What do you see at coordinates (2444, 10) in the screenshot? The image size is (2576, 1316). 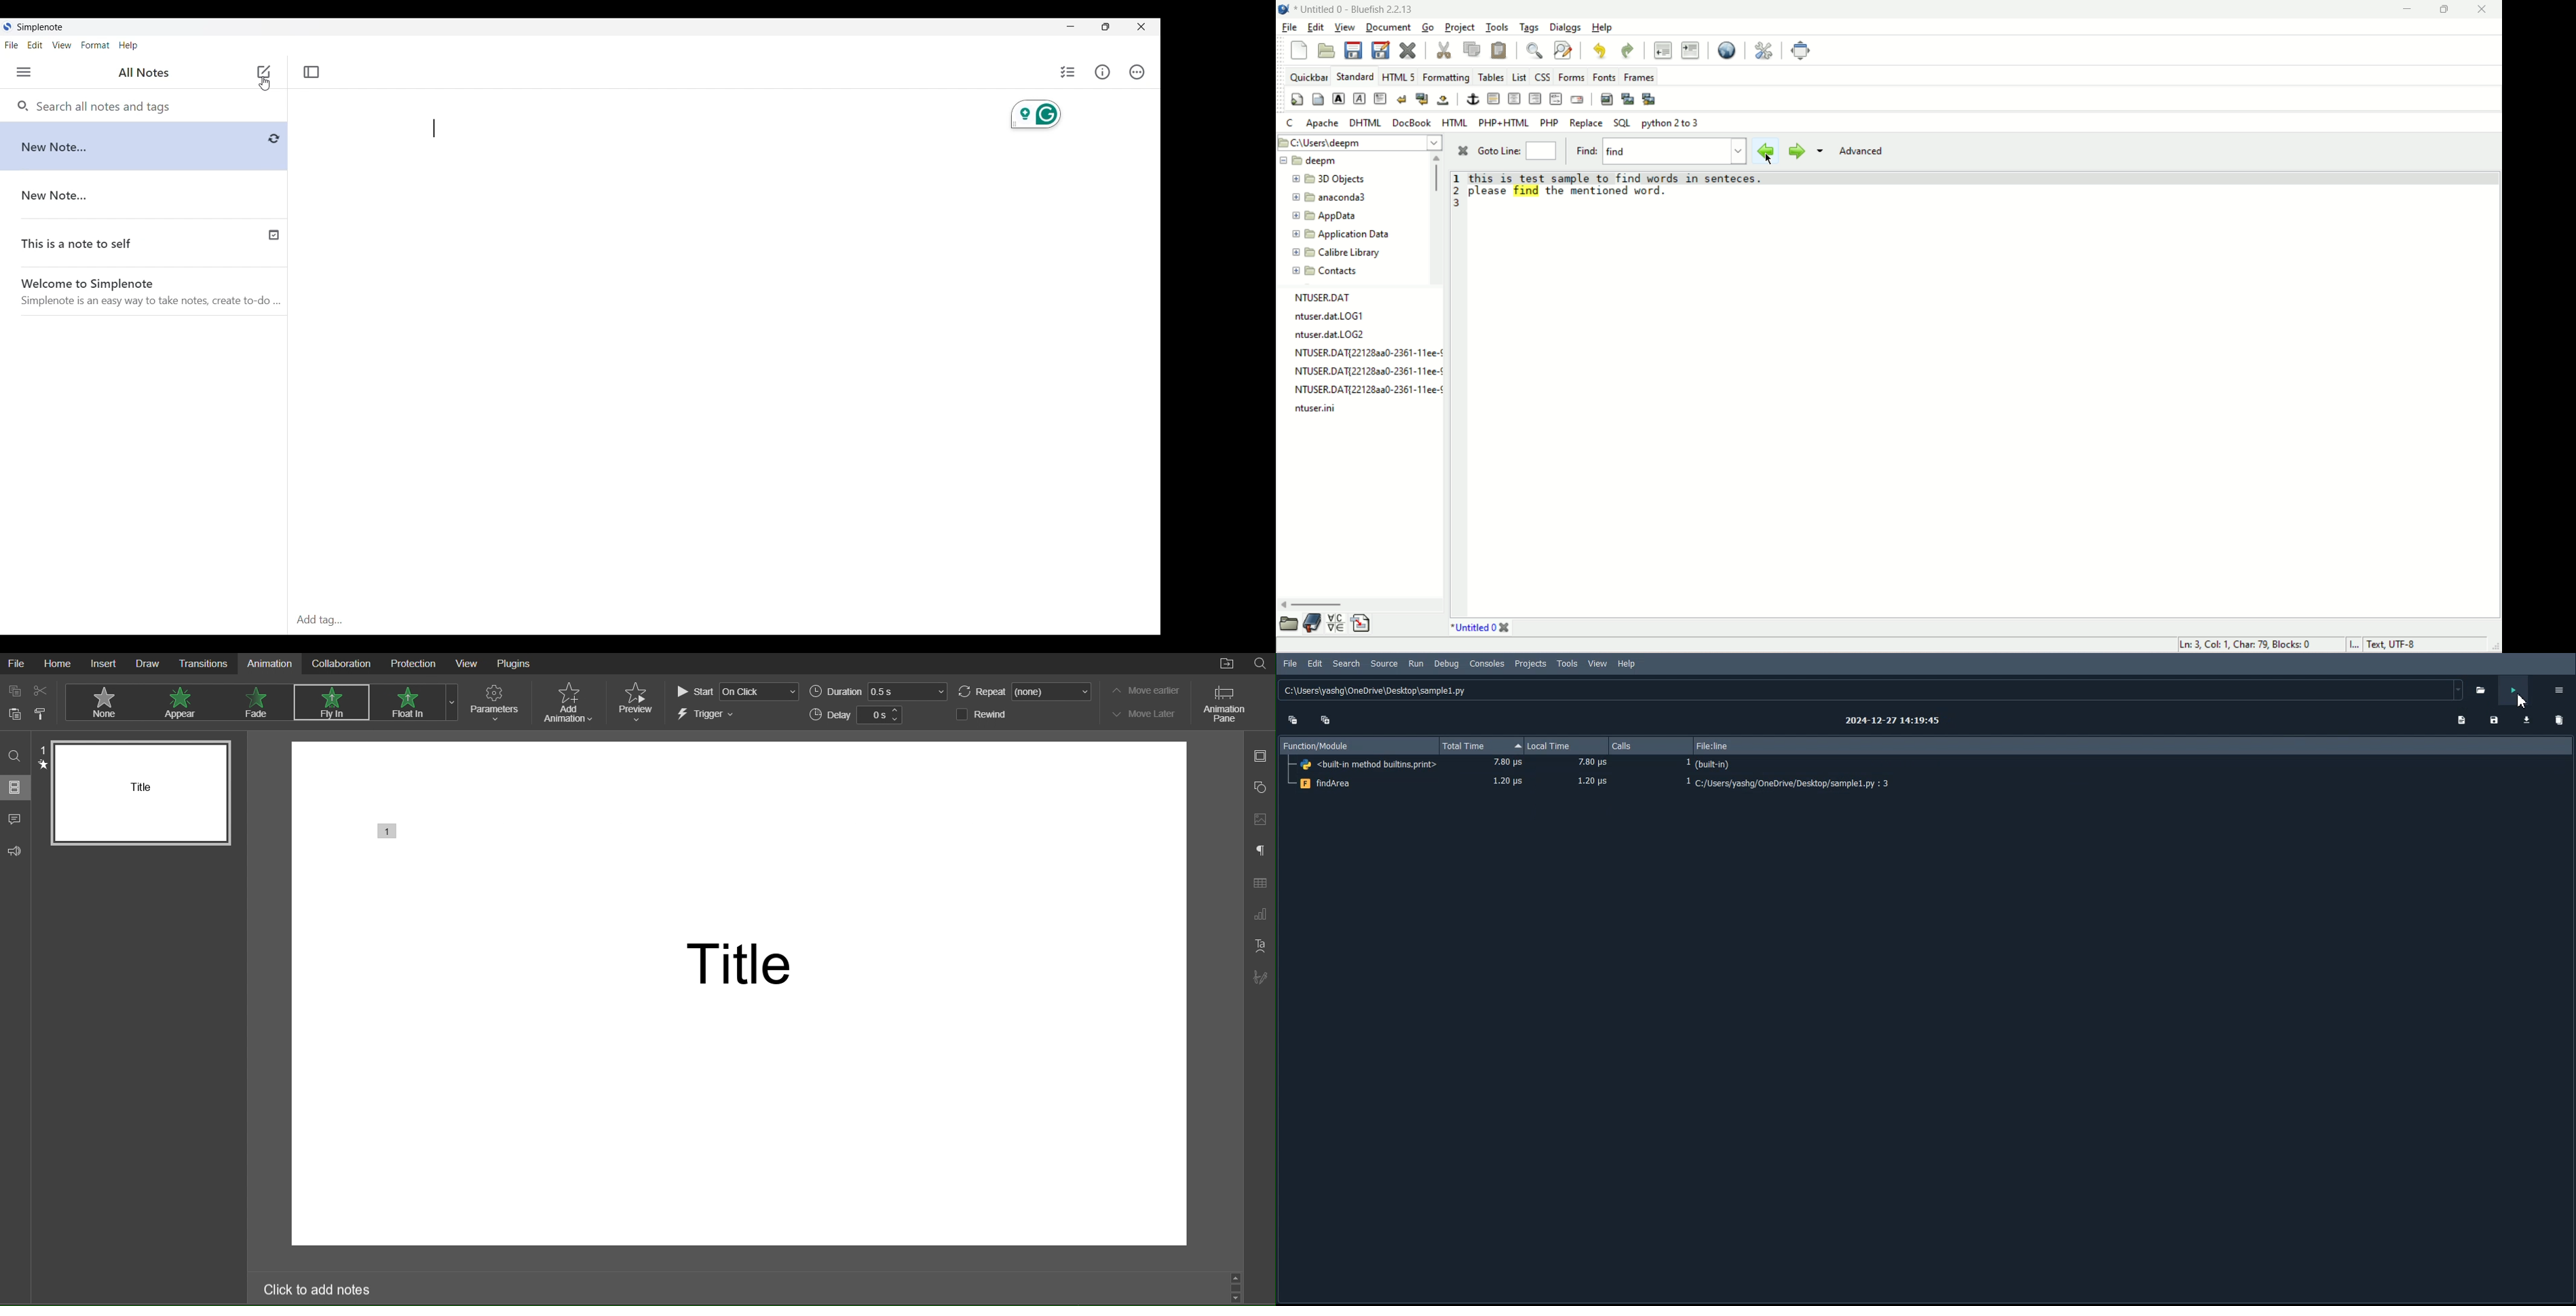 I see `maximize` at bounding box center [2444, 10].